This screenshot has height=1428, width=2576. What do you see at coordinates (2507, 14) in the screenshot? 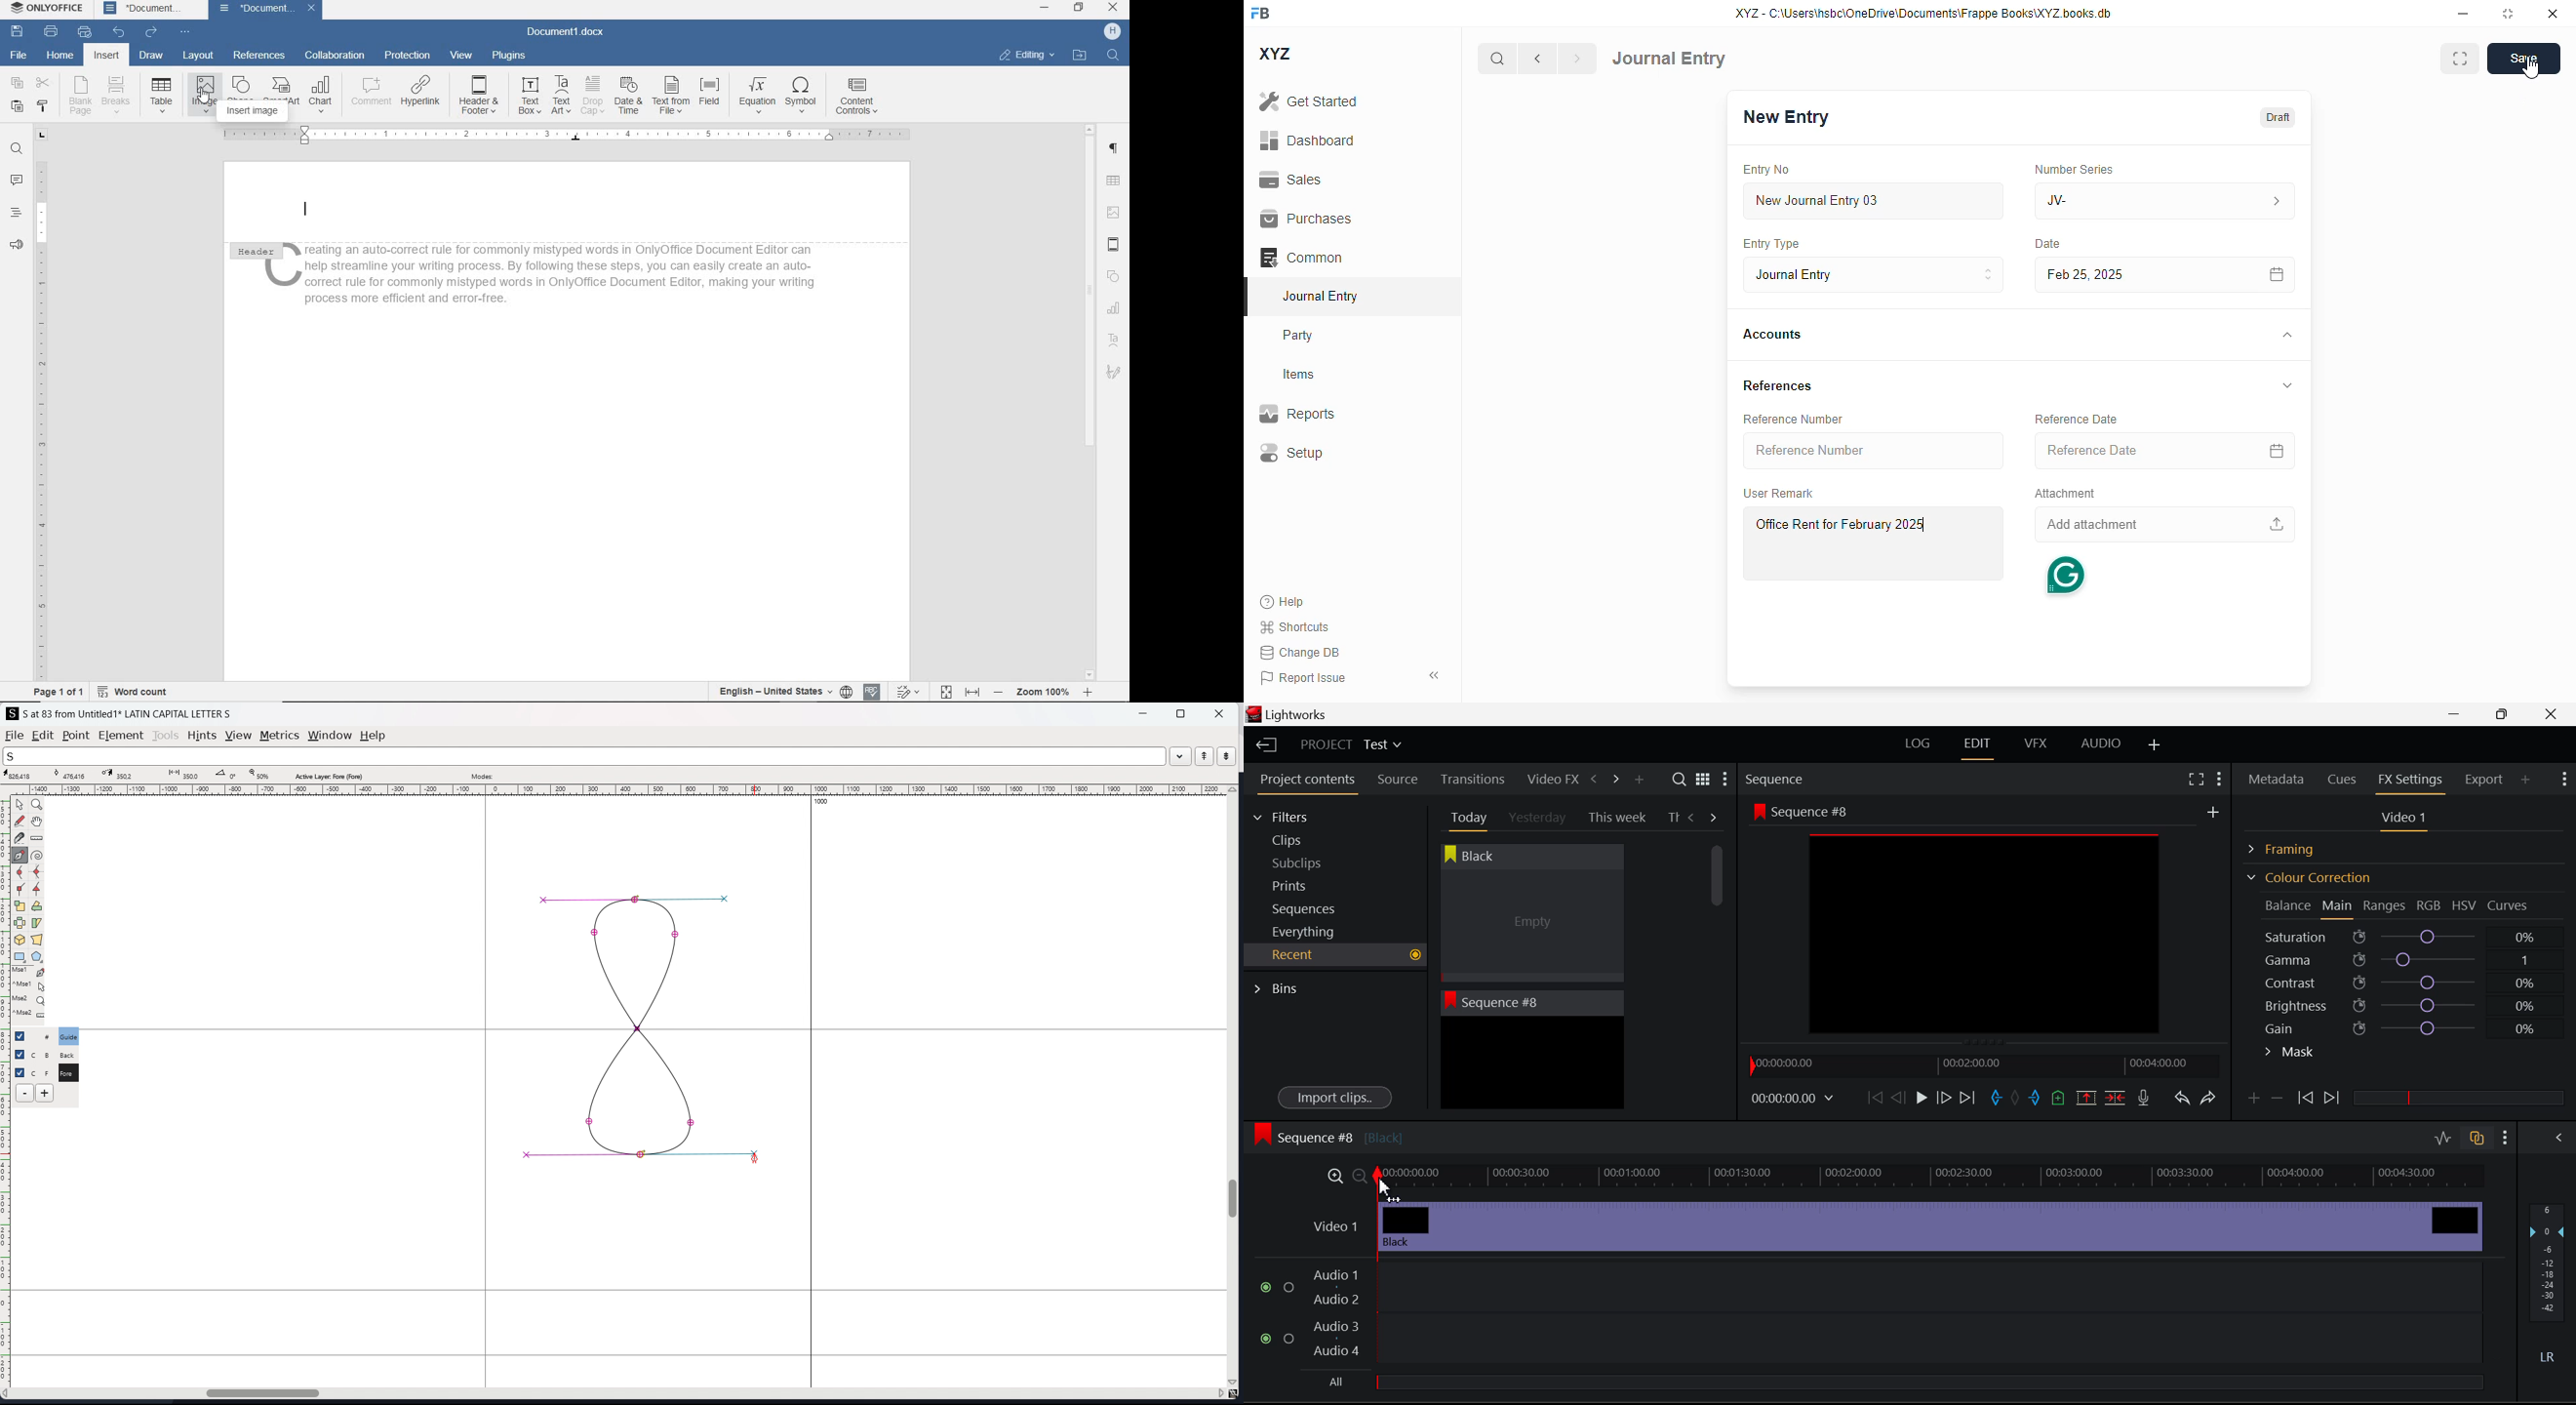
I see `toggle maximize` at bounding box center [2507, 14].